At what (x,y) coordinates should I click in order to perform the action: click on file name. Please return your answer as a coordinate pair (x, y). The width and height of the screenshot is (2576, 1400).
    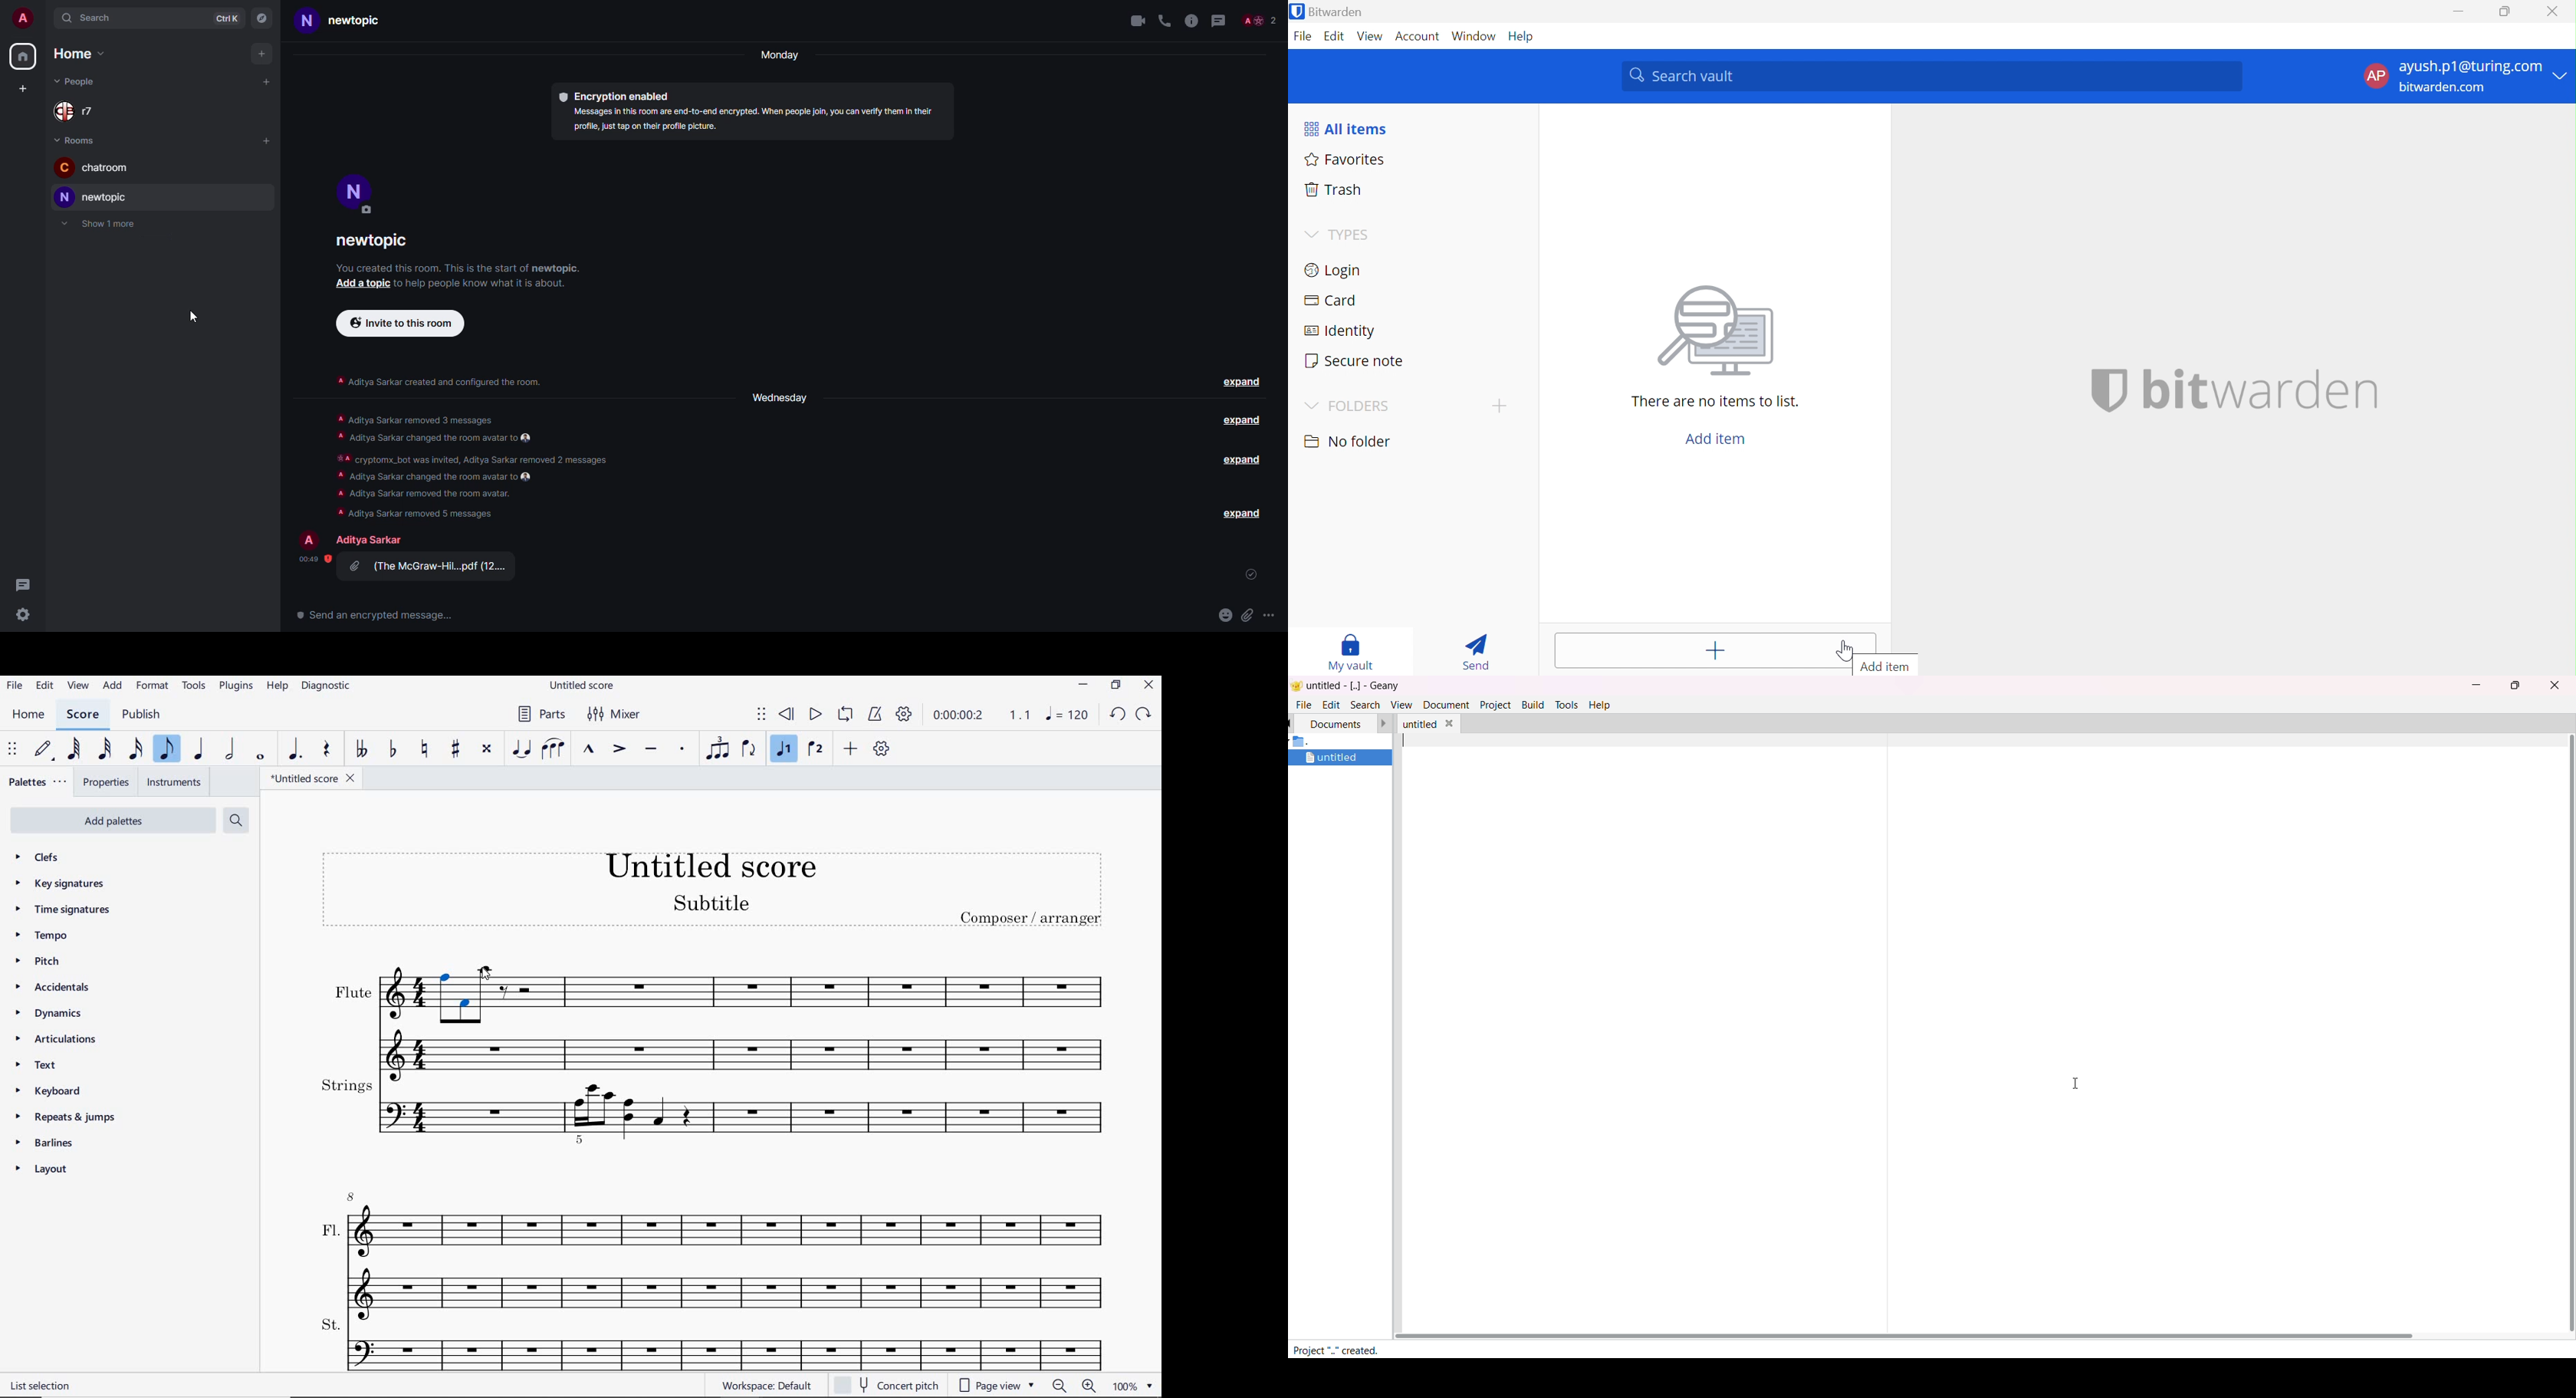
    Looking at the image, I should click on (584, 685).